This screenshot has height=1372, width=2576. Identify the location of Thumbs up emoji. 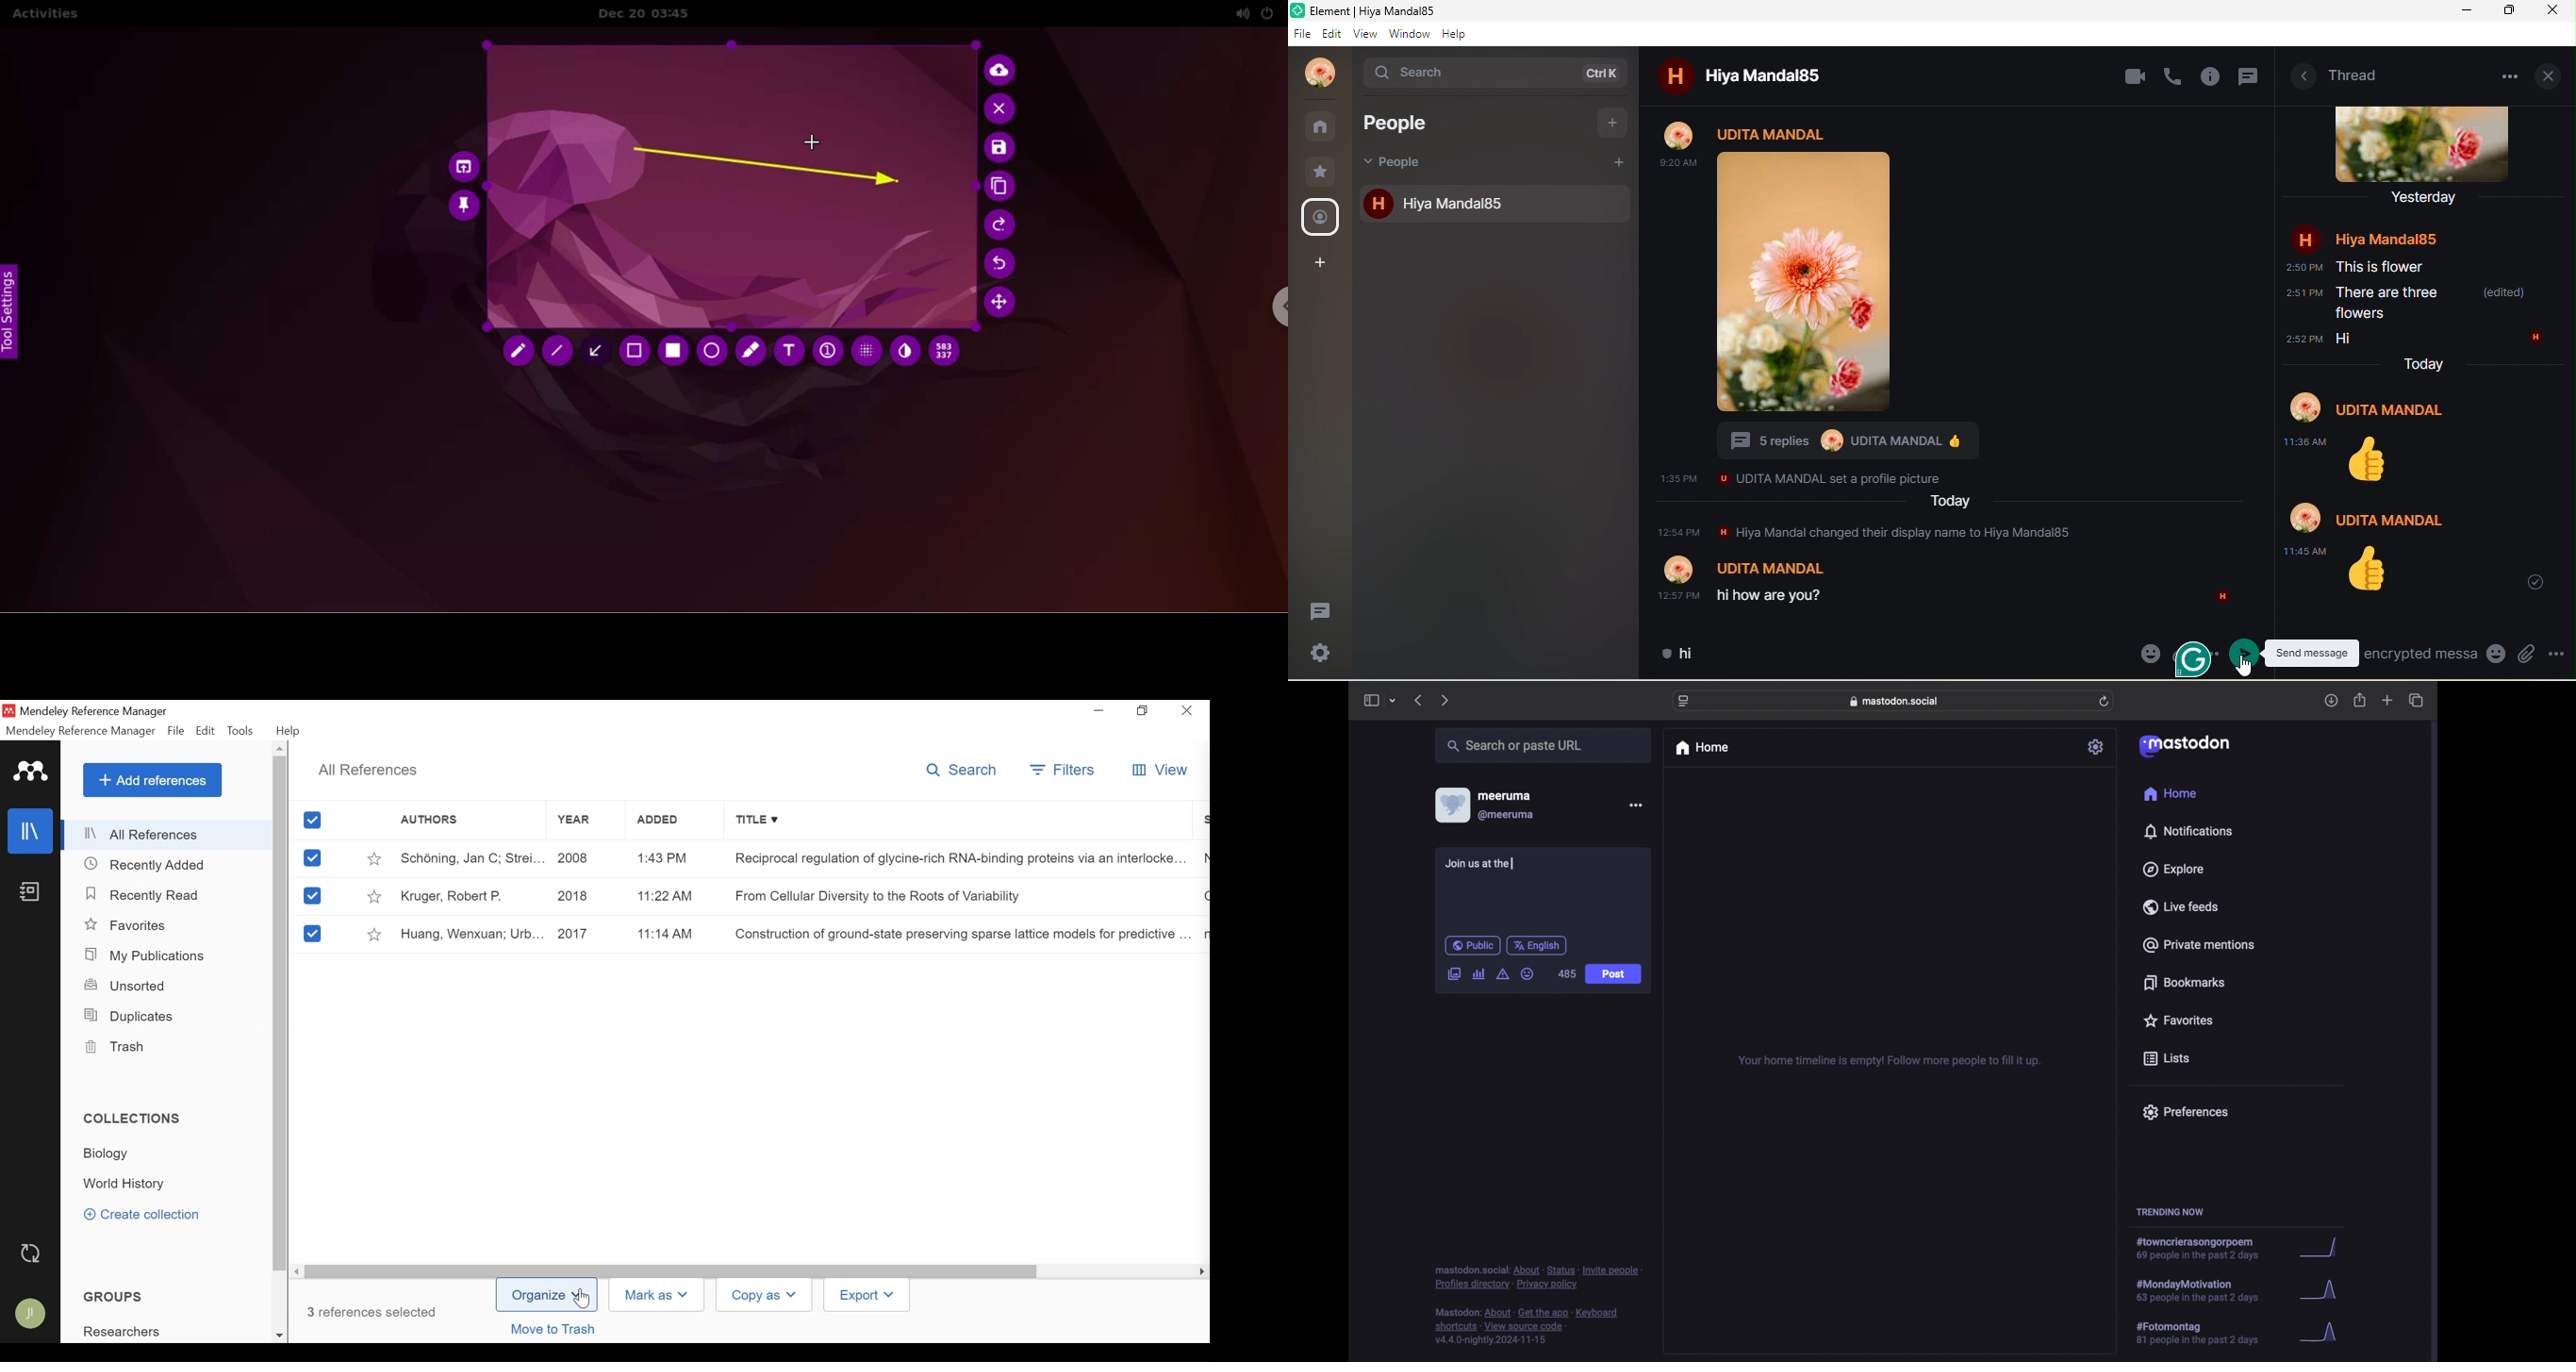
(2372, 460).